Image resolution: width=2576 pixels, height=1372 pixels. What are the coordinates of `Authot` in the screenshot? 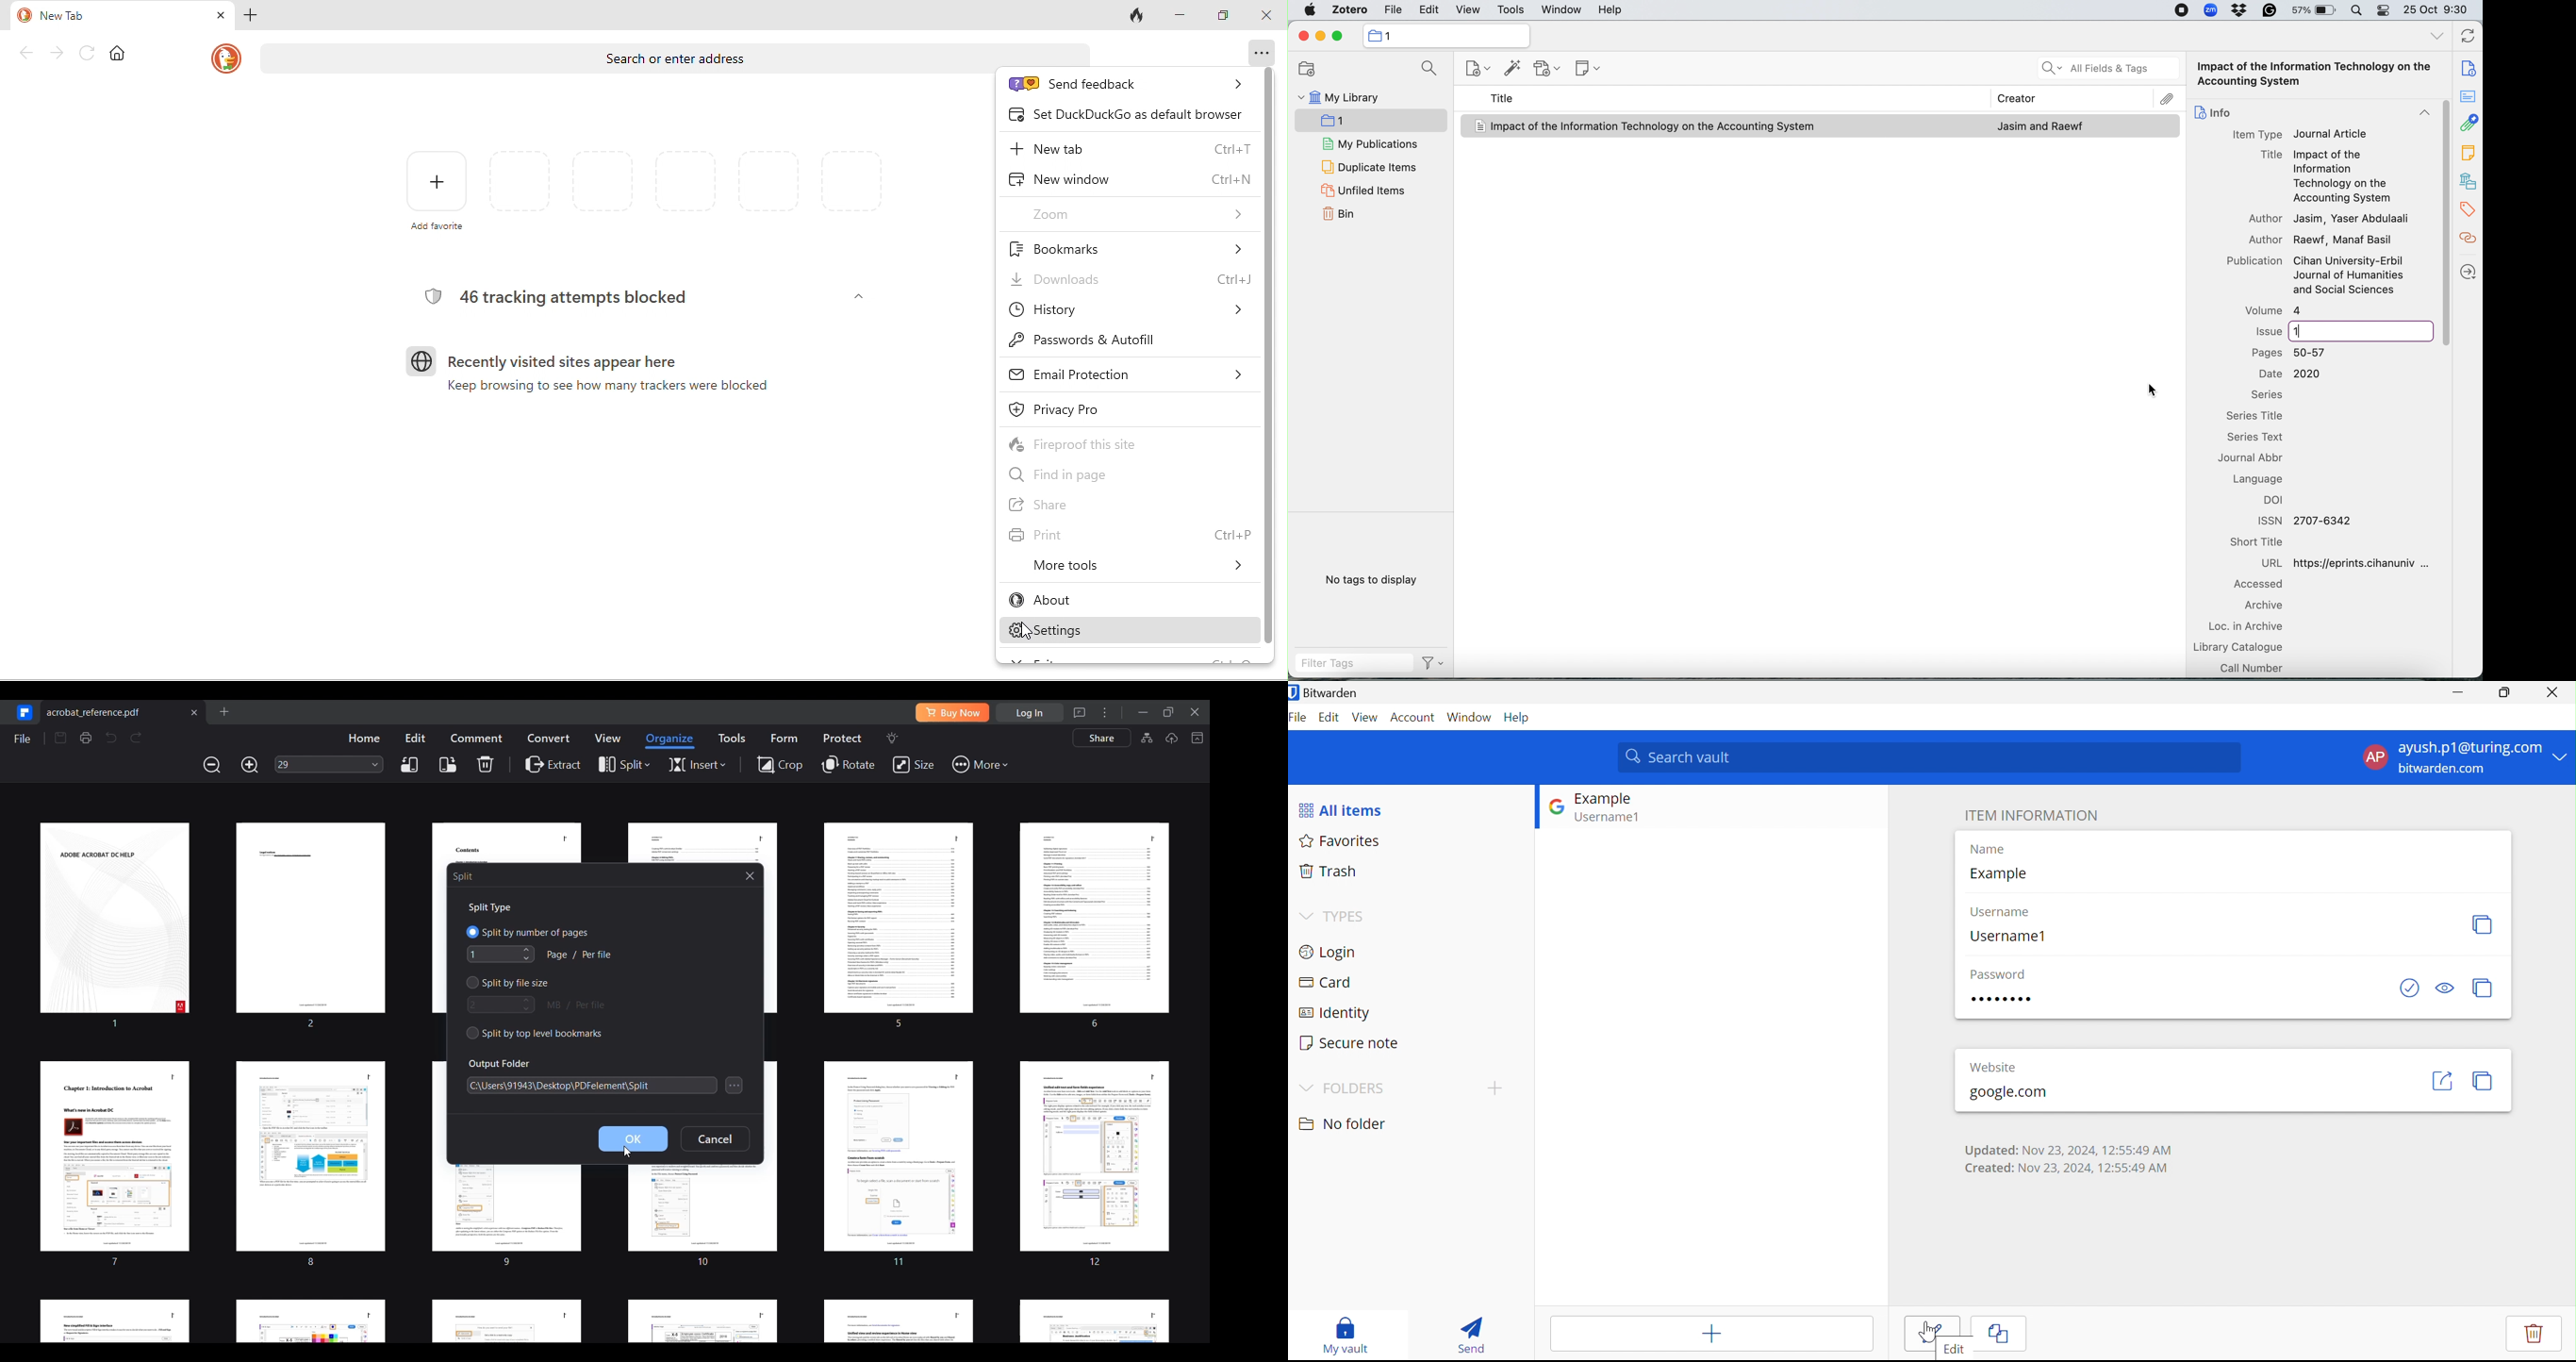 It's located at (2257, 239).